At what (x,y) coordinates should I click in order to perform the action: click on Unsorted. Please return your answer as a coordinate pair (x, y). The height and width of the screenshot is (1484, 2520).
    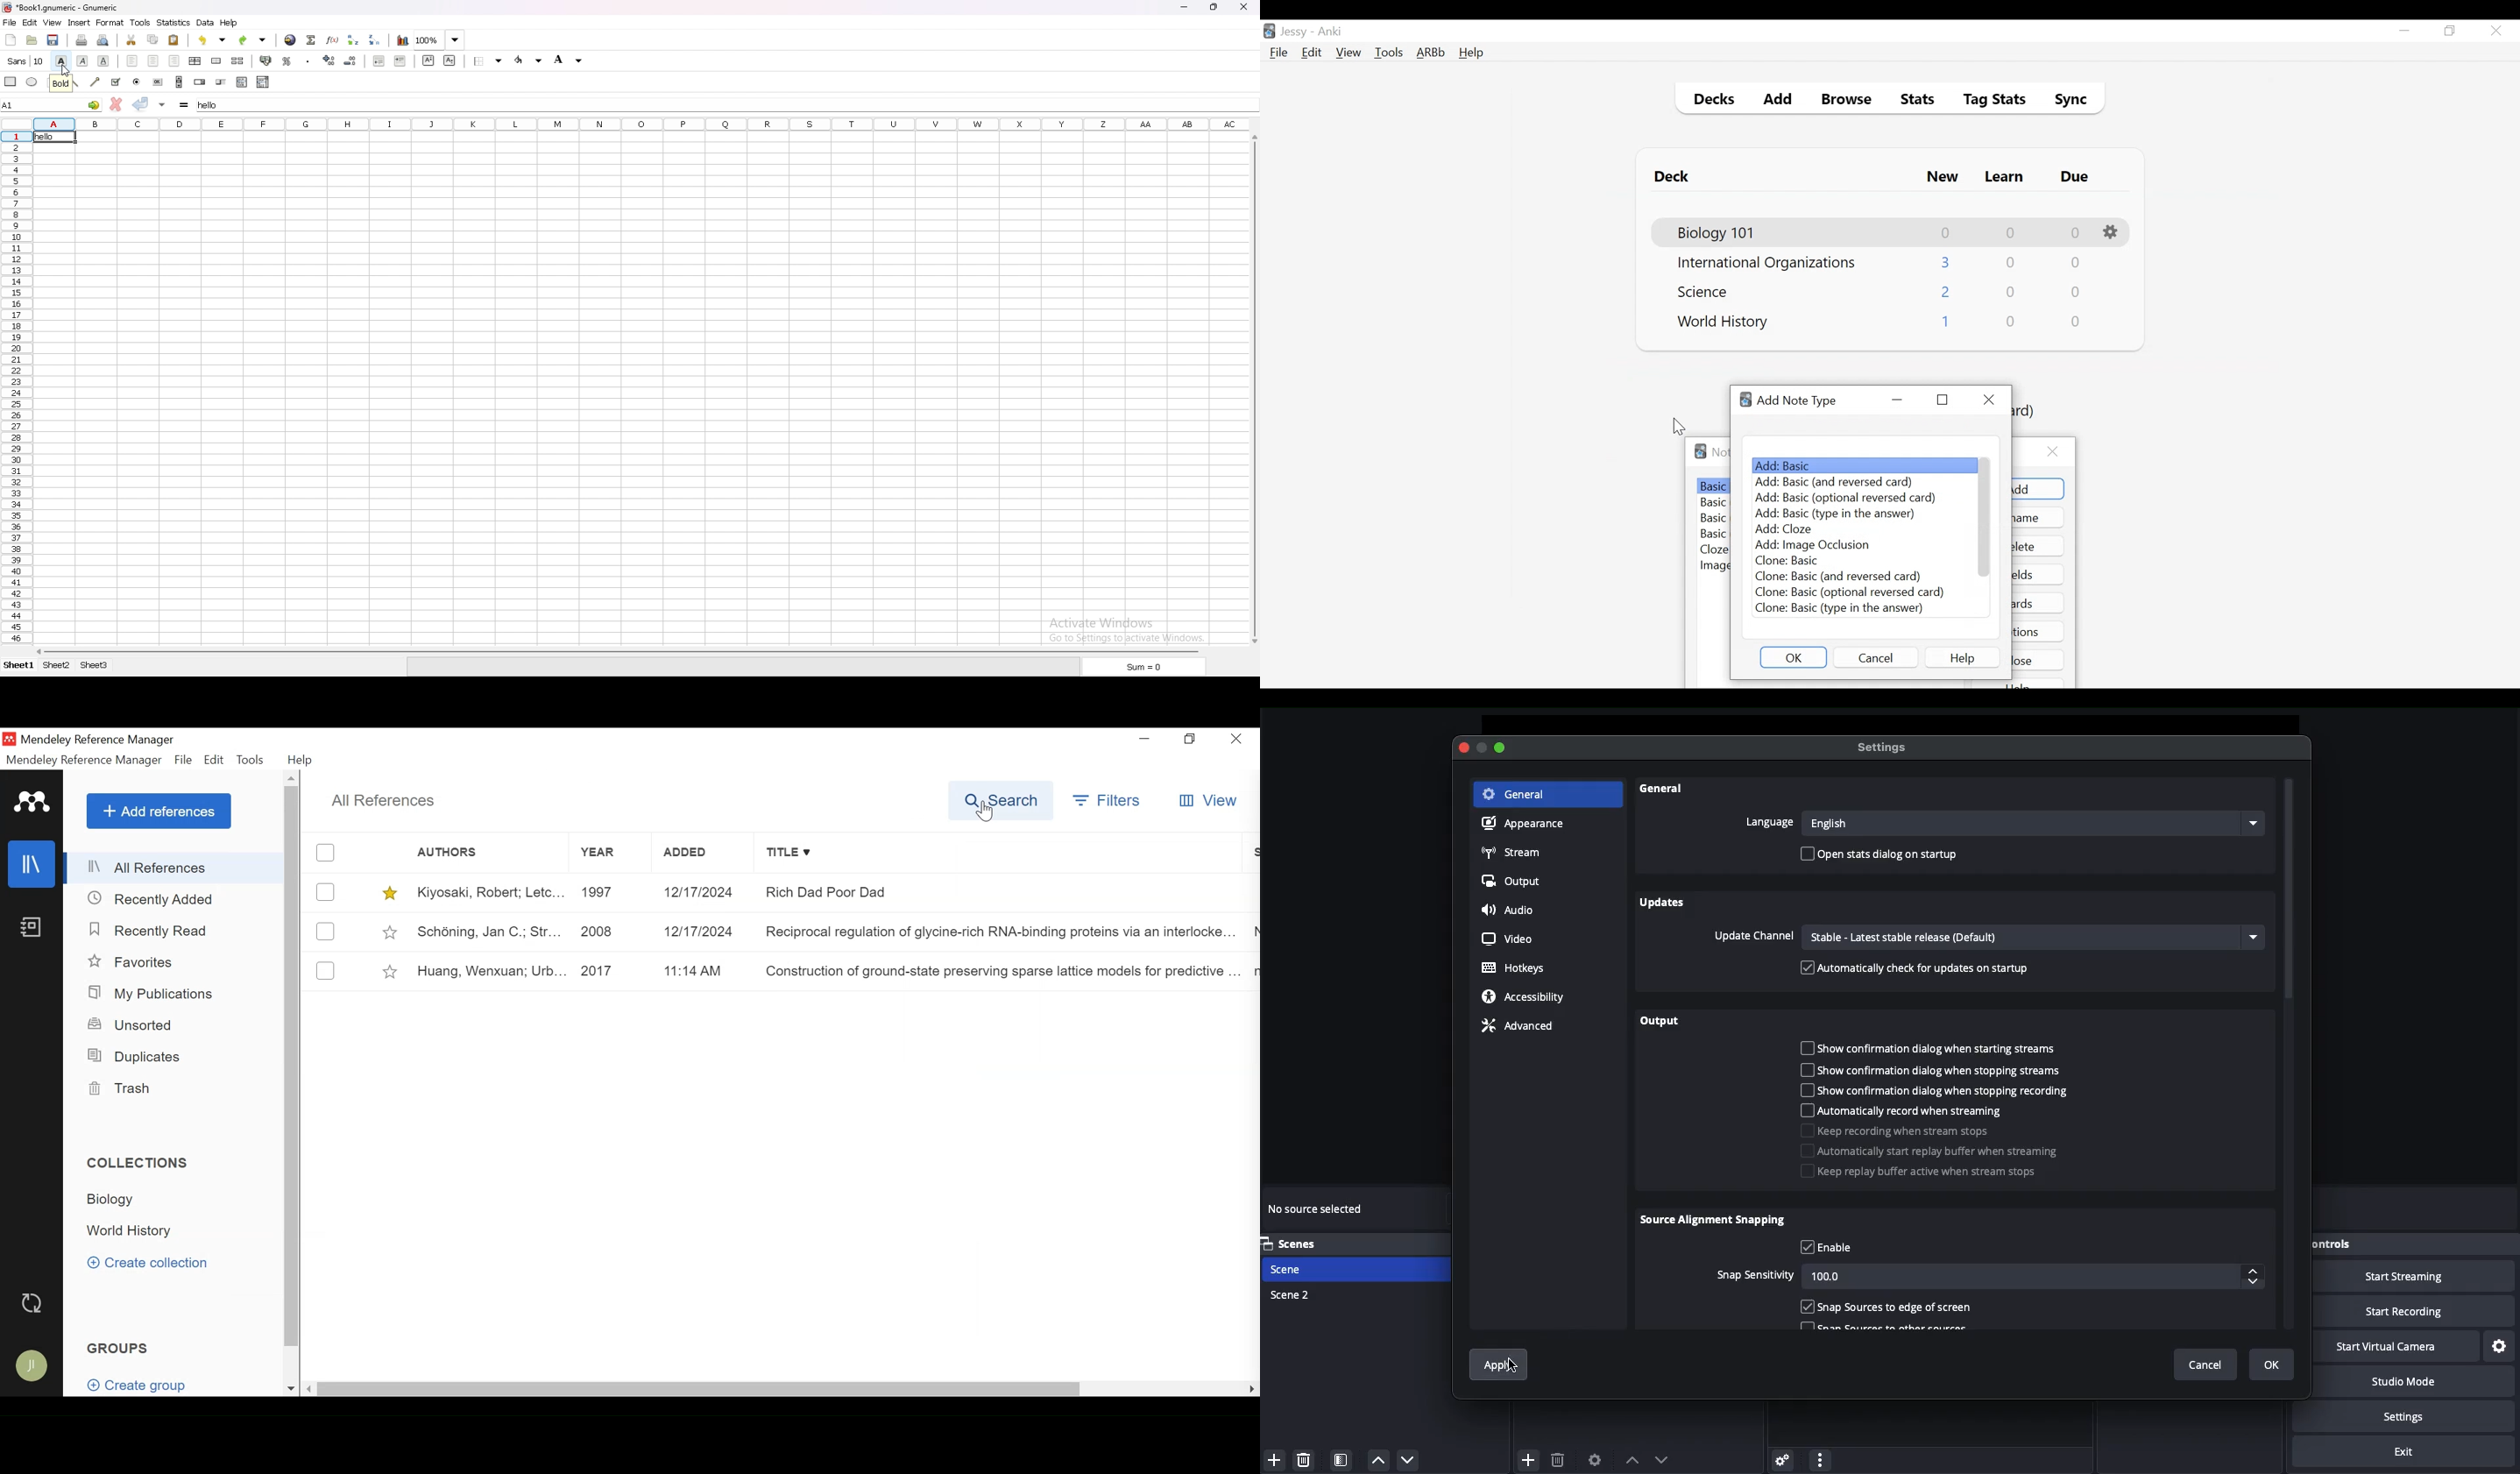
    Looking at the image, I should click on (137, 1025).